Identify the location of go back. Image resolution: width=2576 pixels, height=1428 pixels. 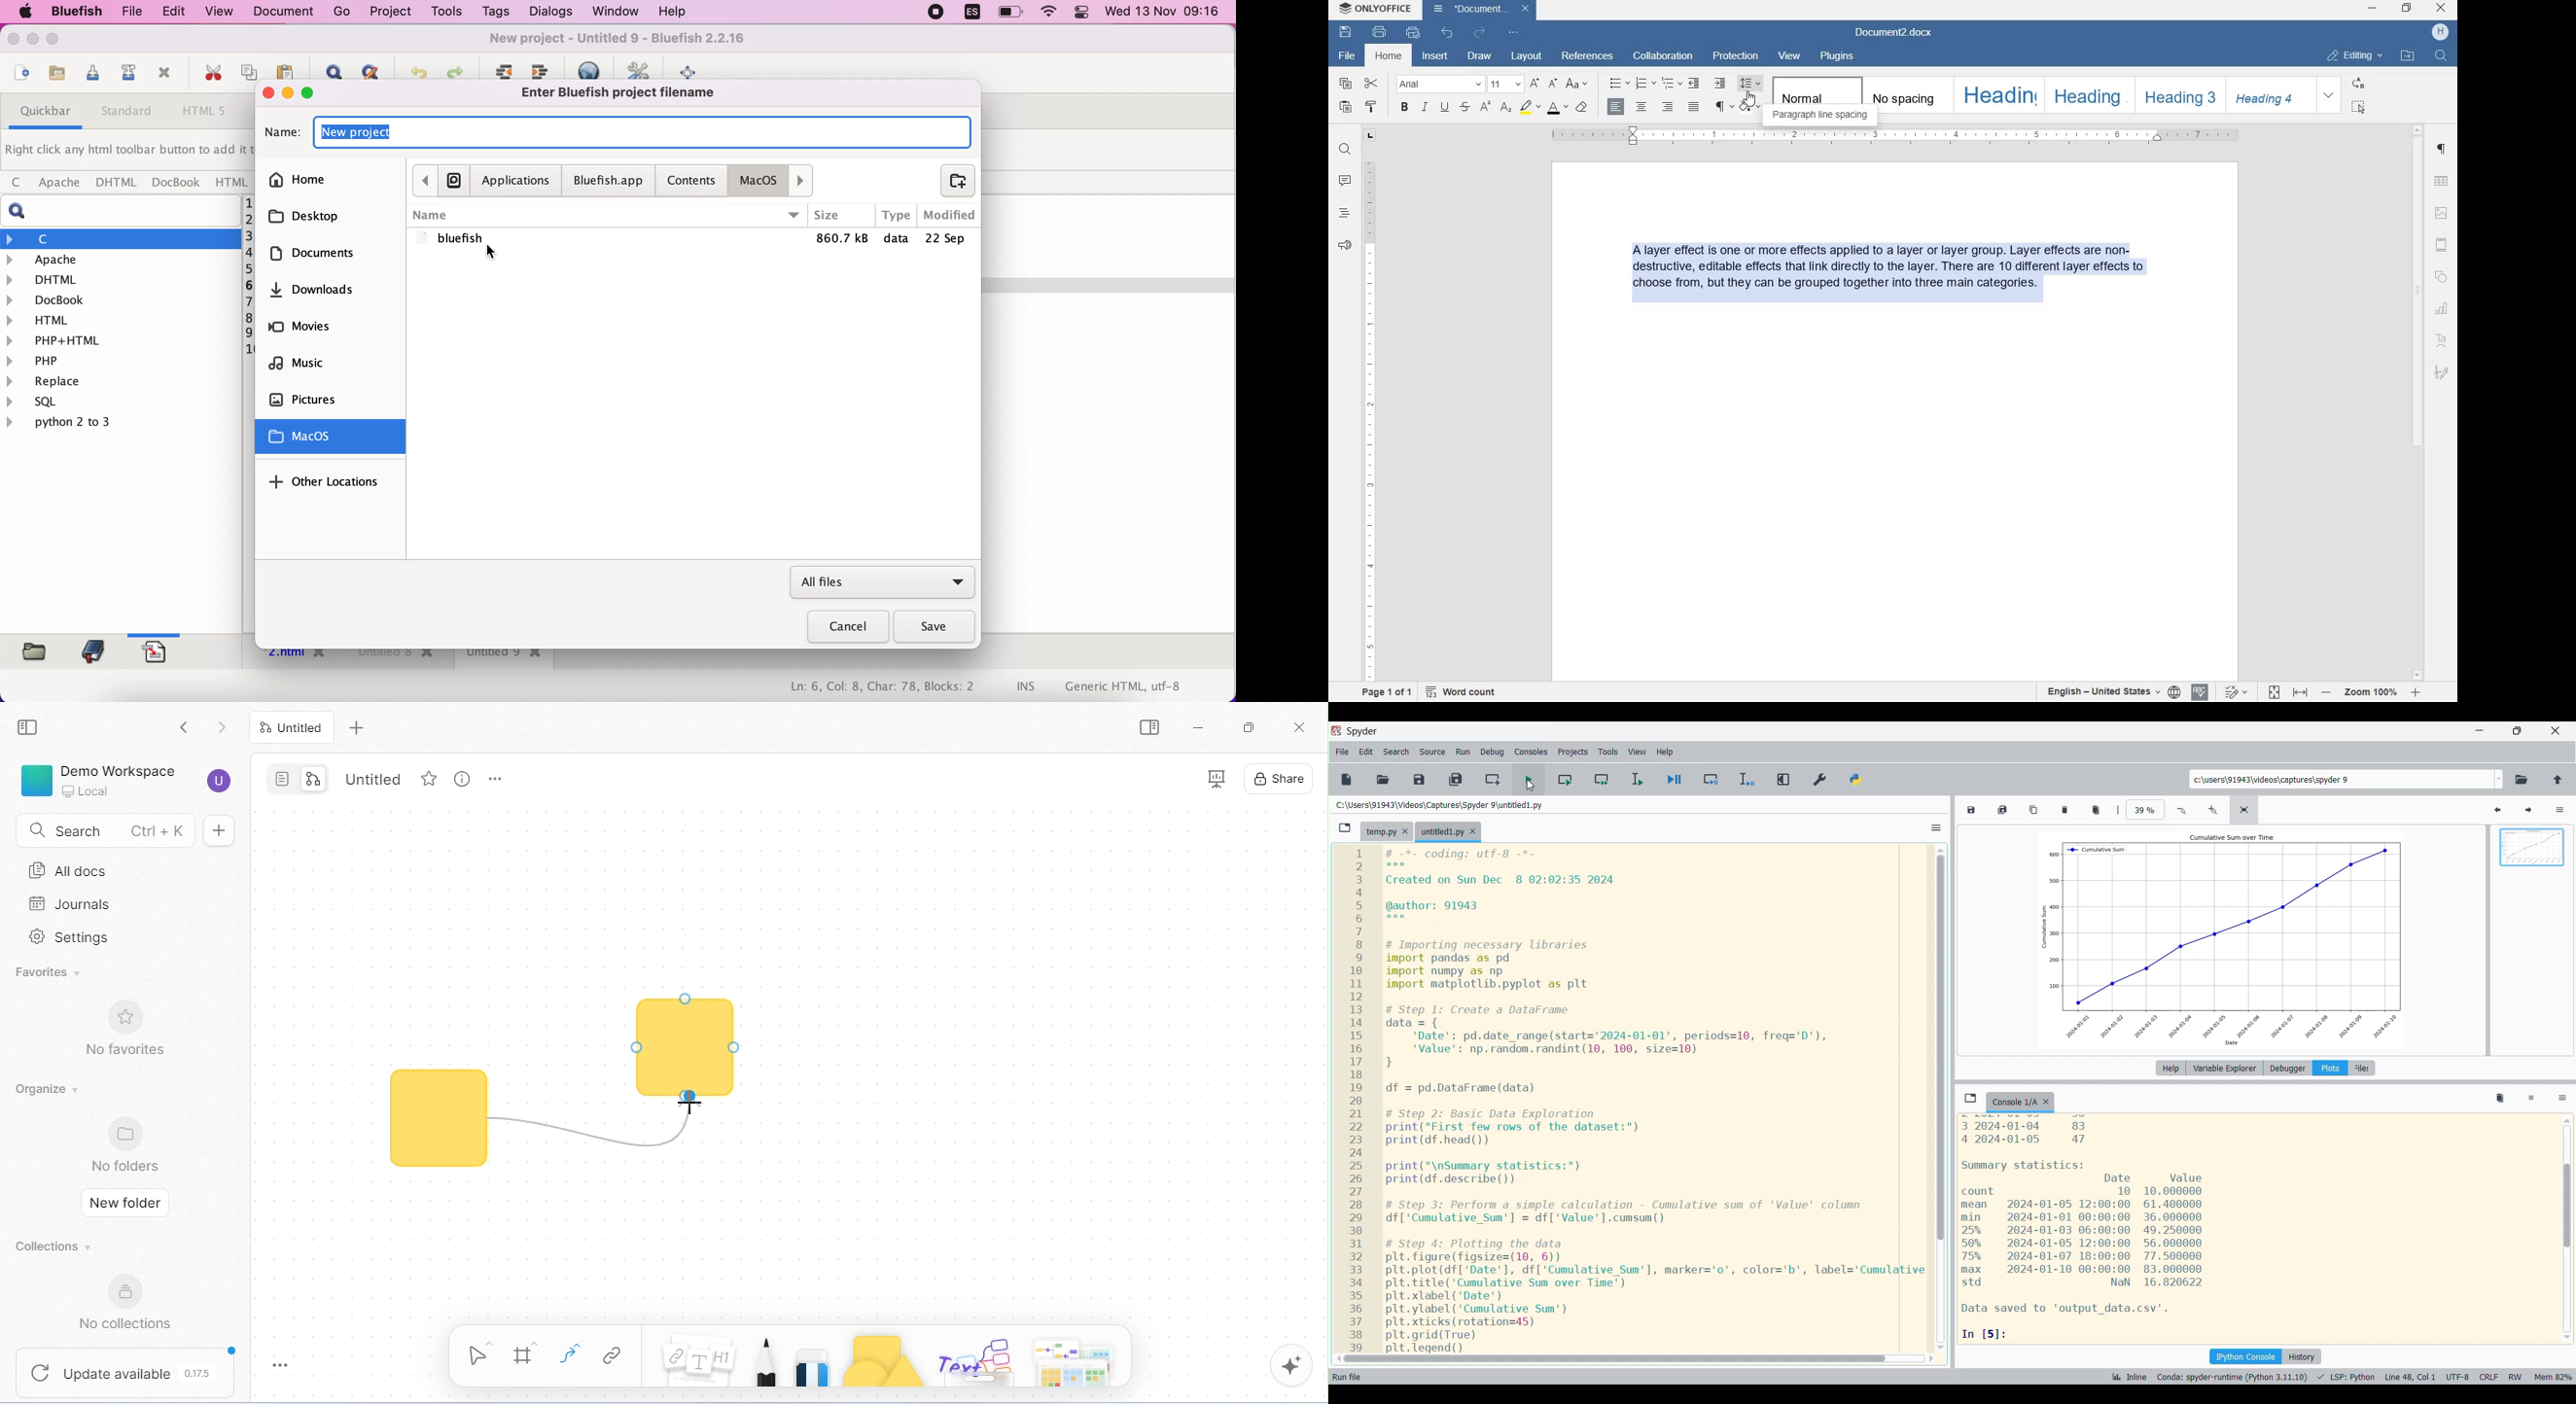
(191, 729).